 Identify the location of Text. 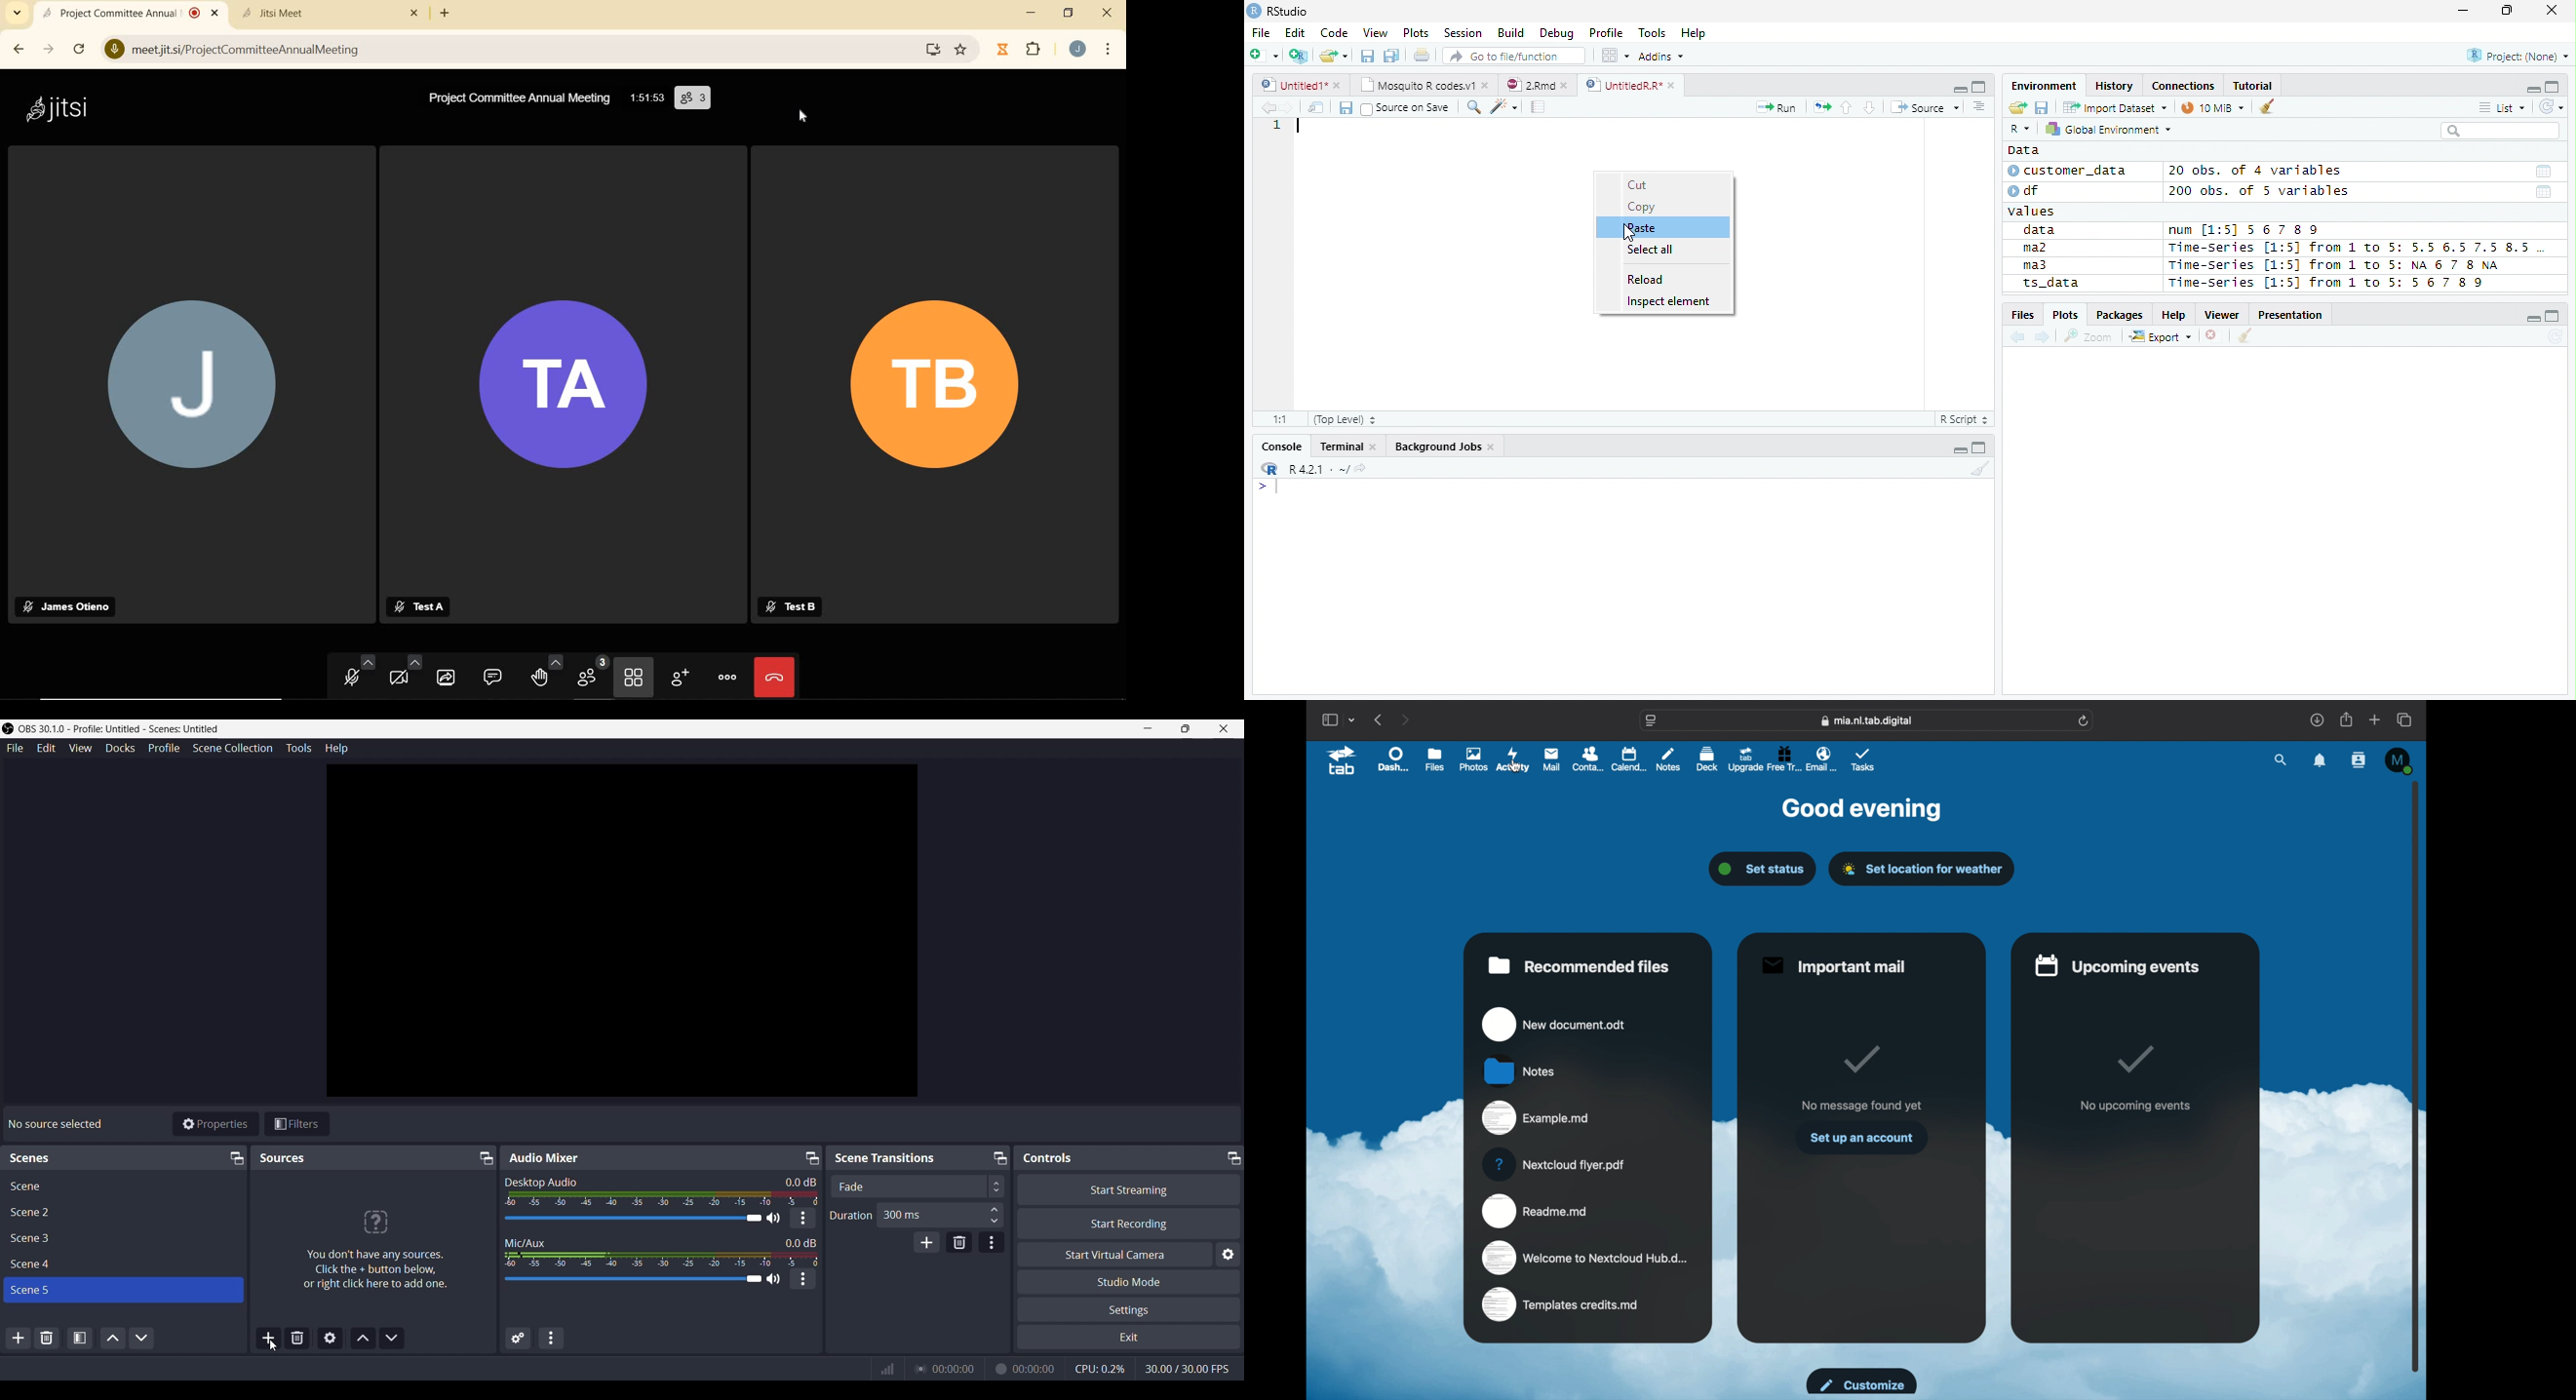
(57, 1124).